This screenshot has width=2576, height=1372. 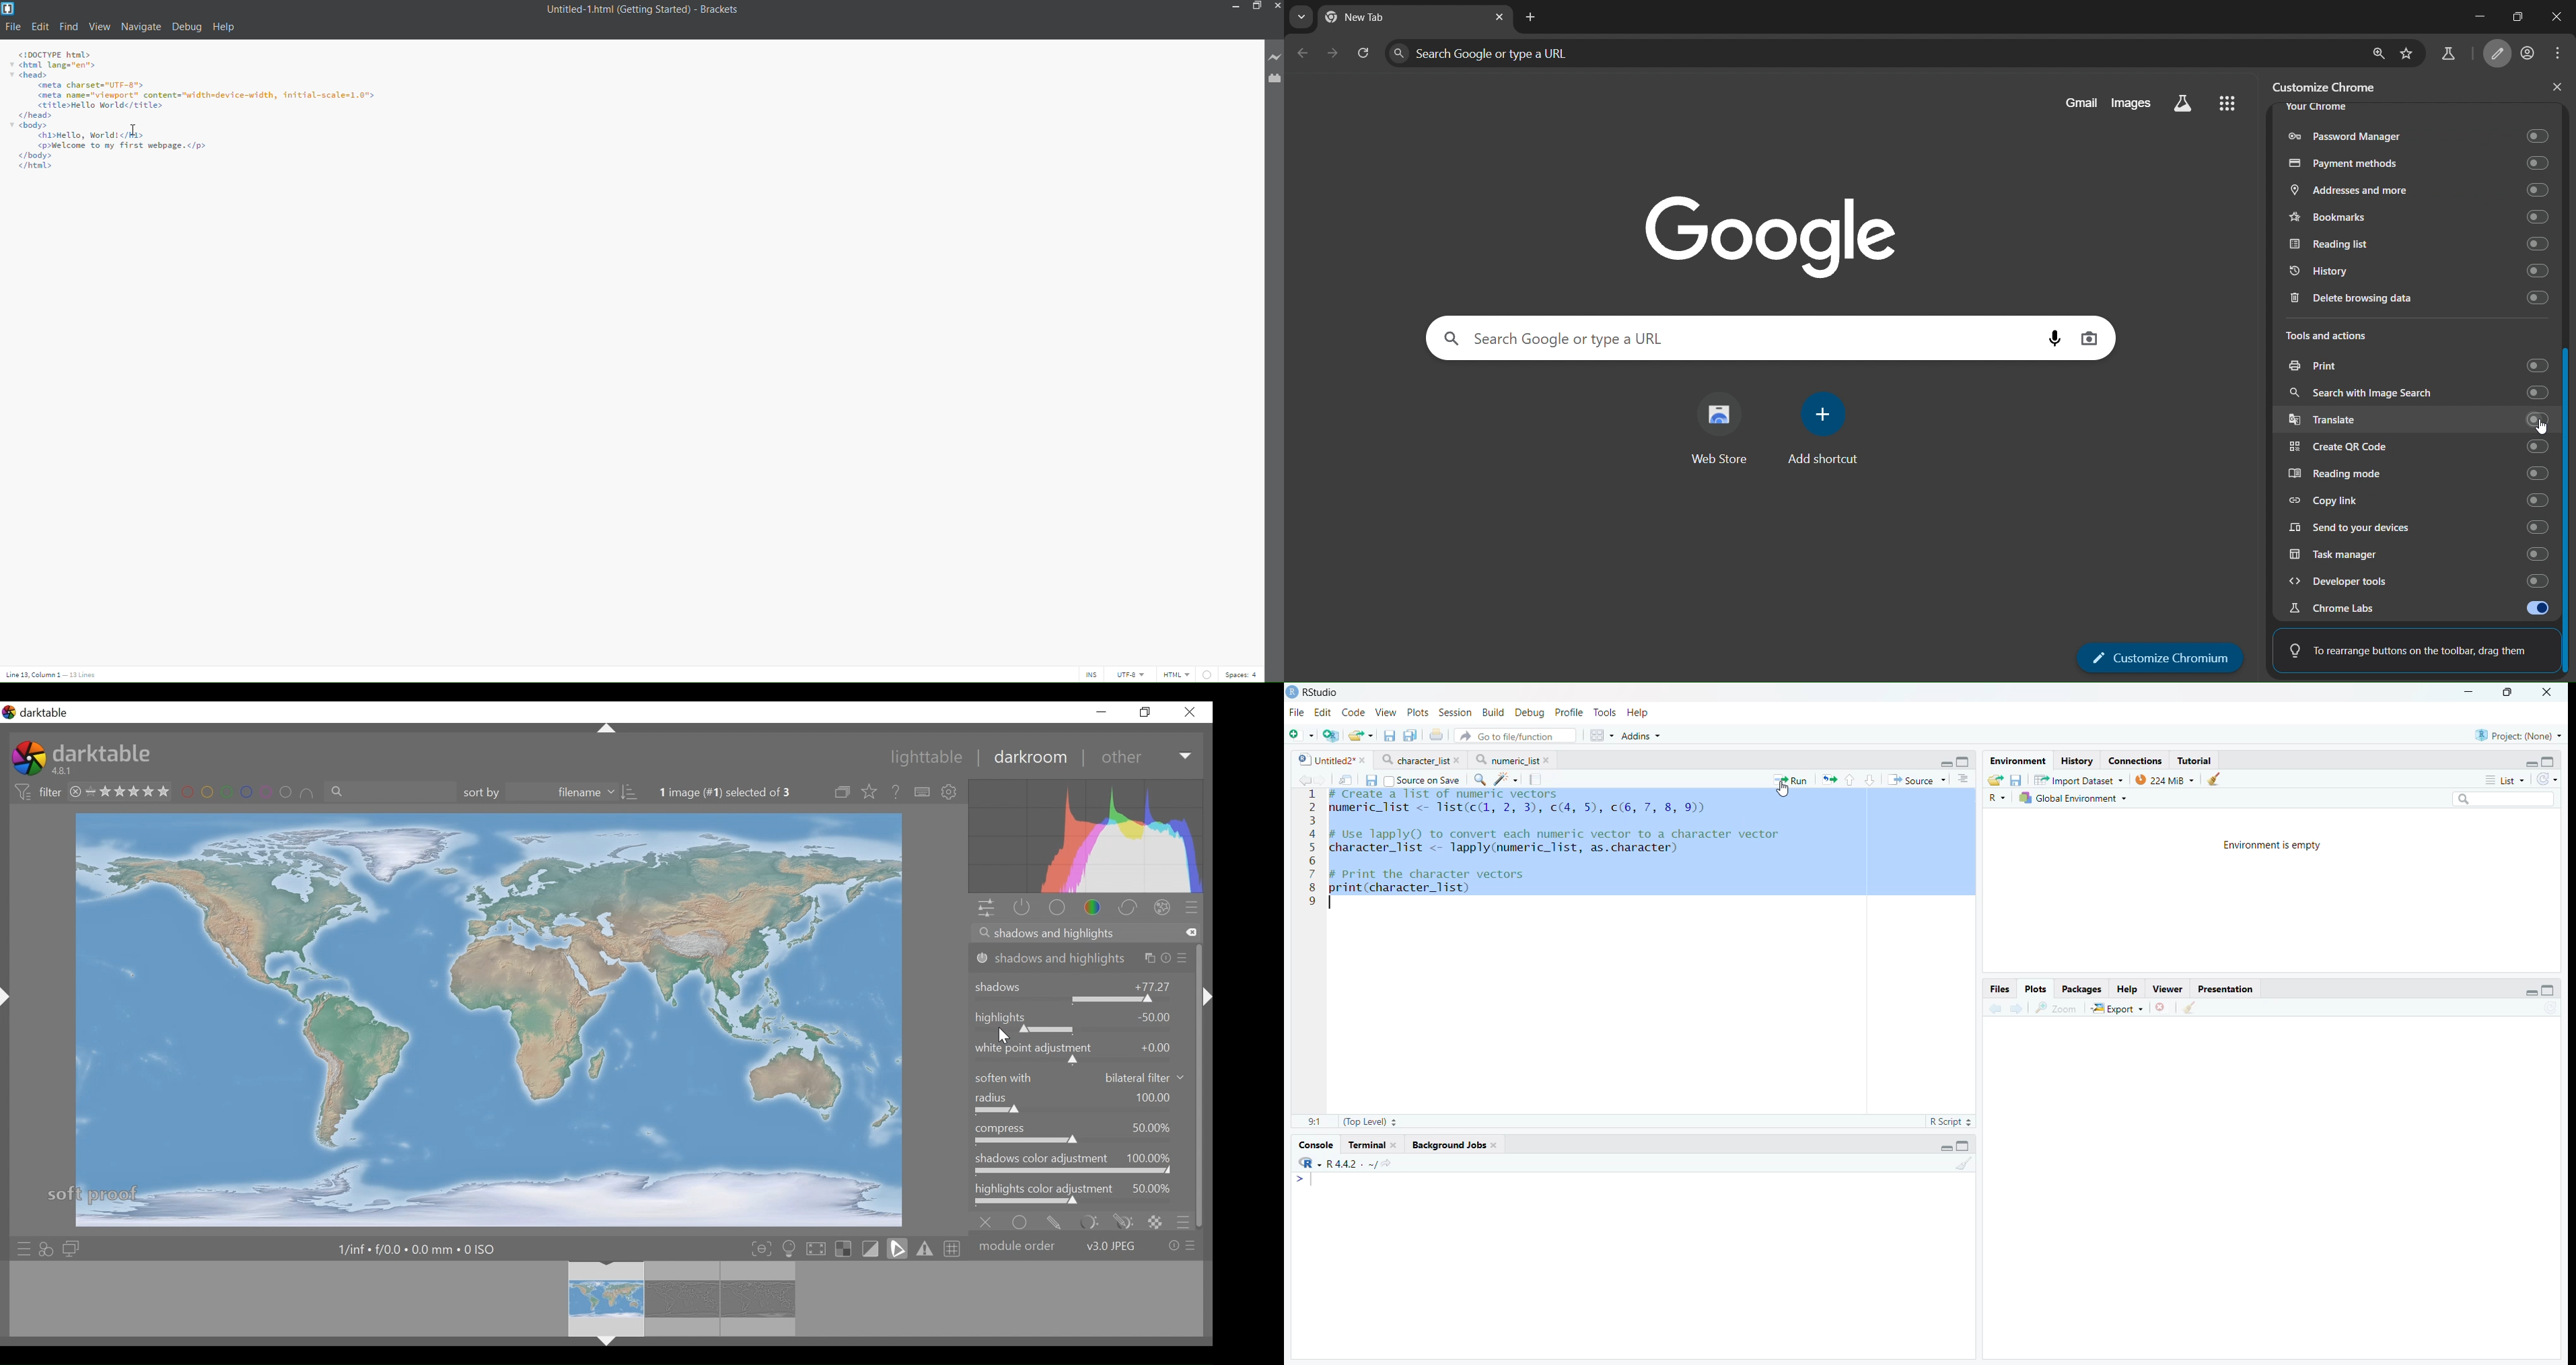 What do you see at coordinates (2225, 989) in the screenshot?
I see `Presentation` at bounding box center [2225, 989].